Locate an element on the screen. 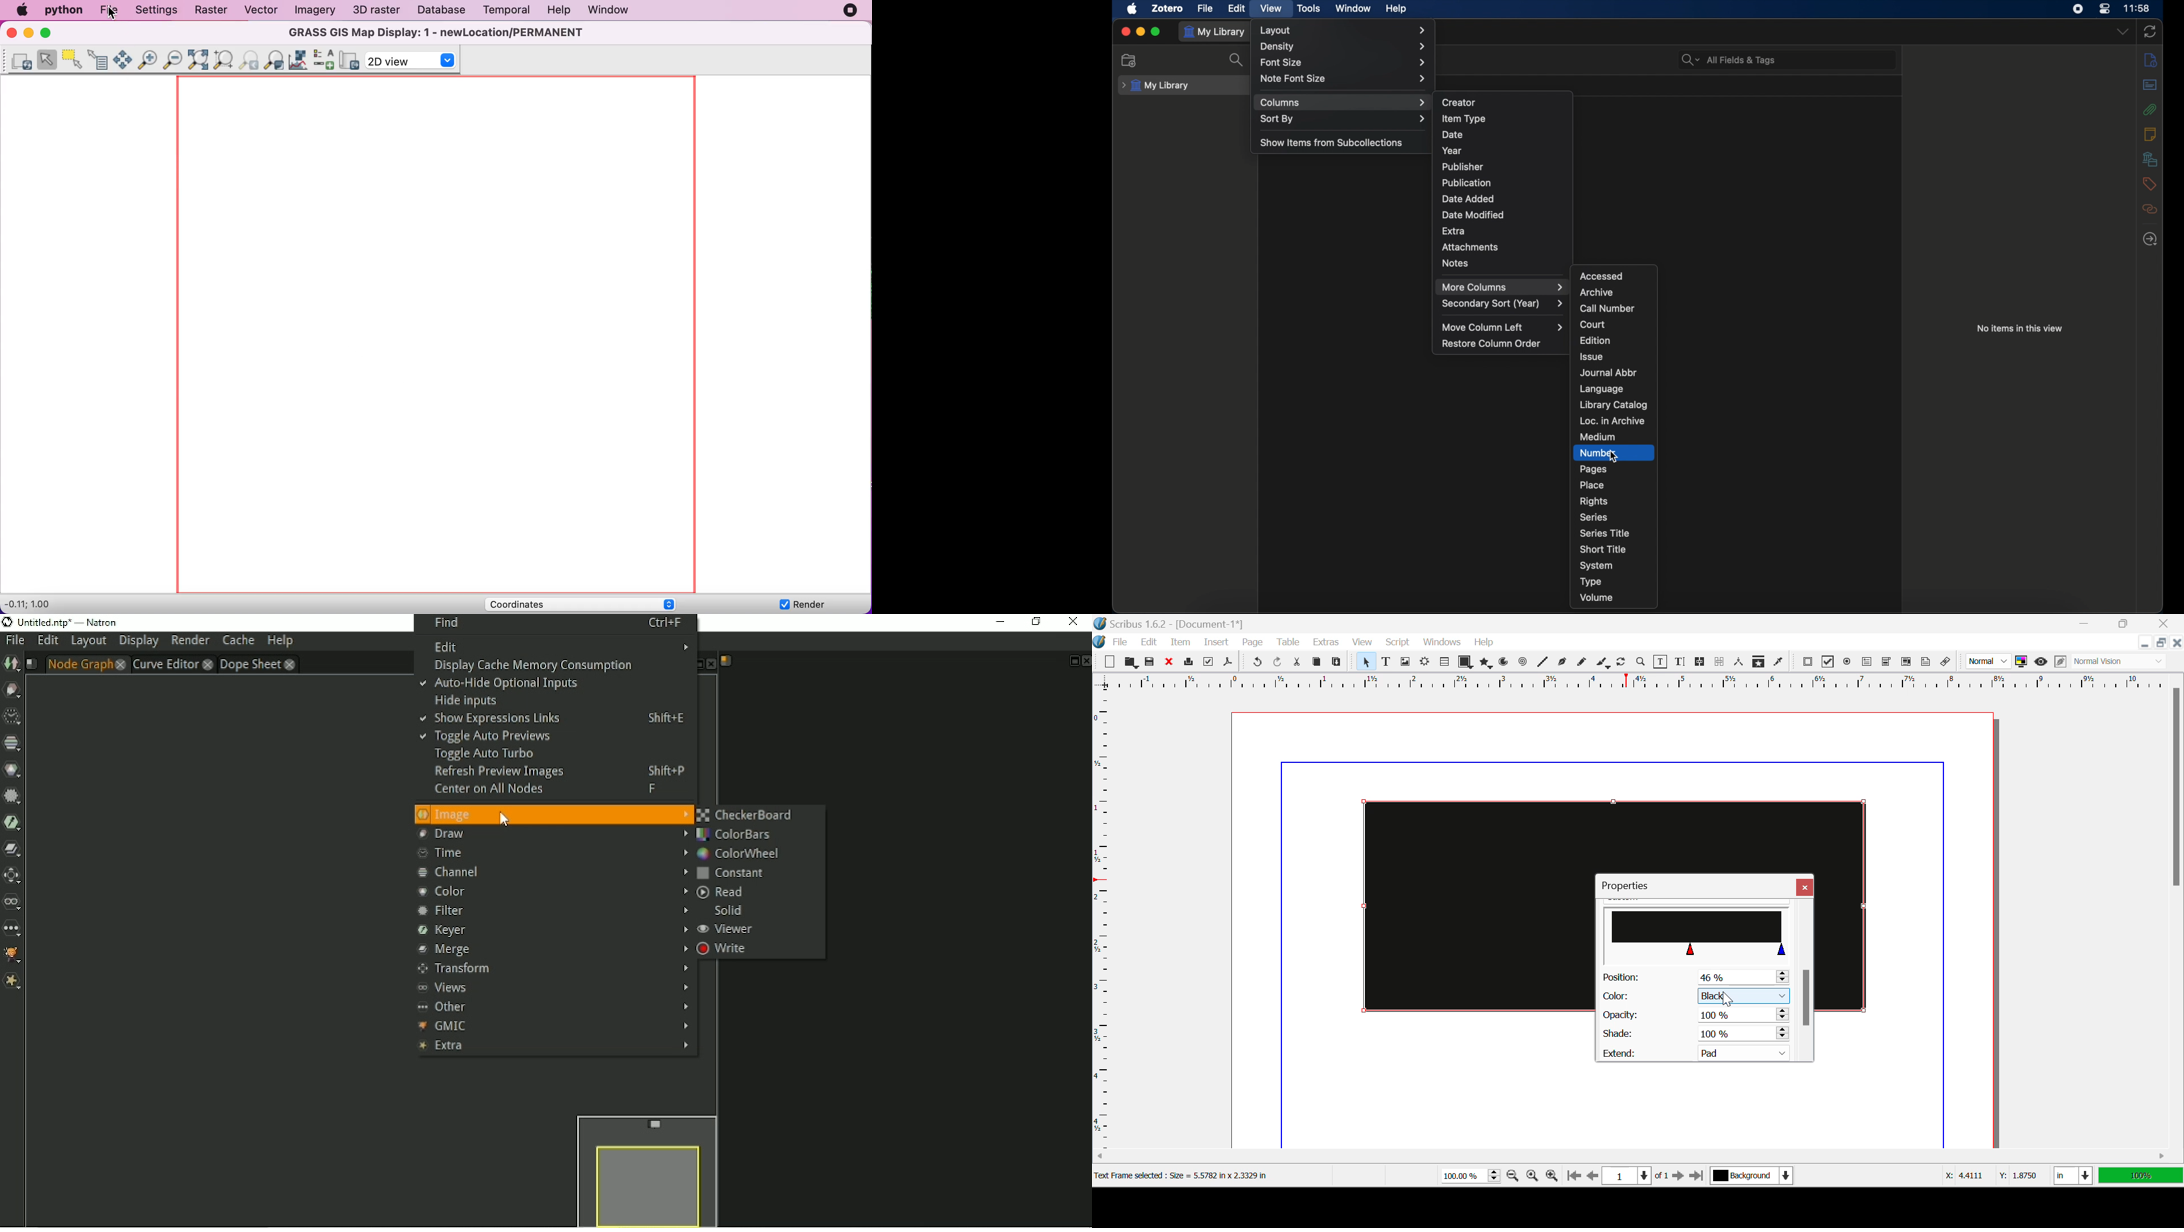 The height and width of the screenshot is (1232, 2184). my library is located at coordinates (1156, 86).